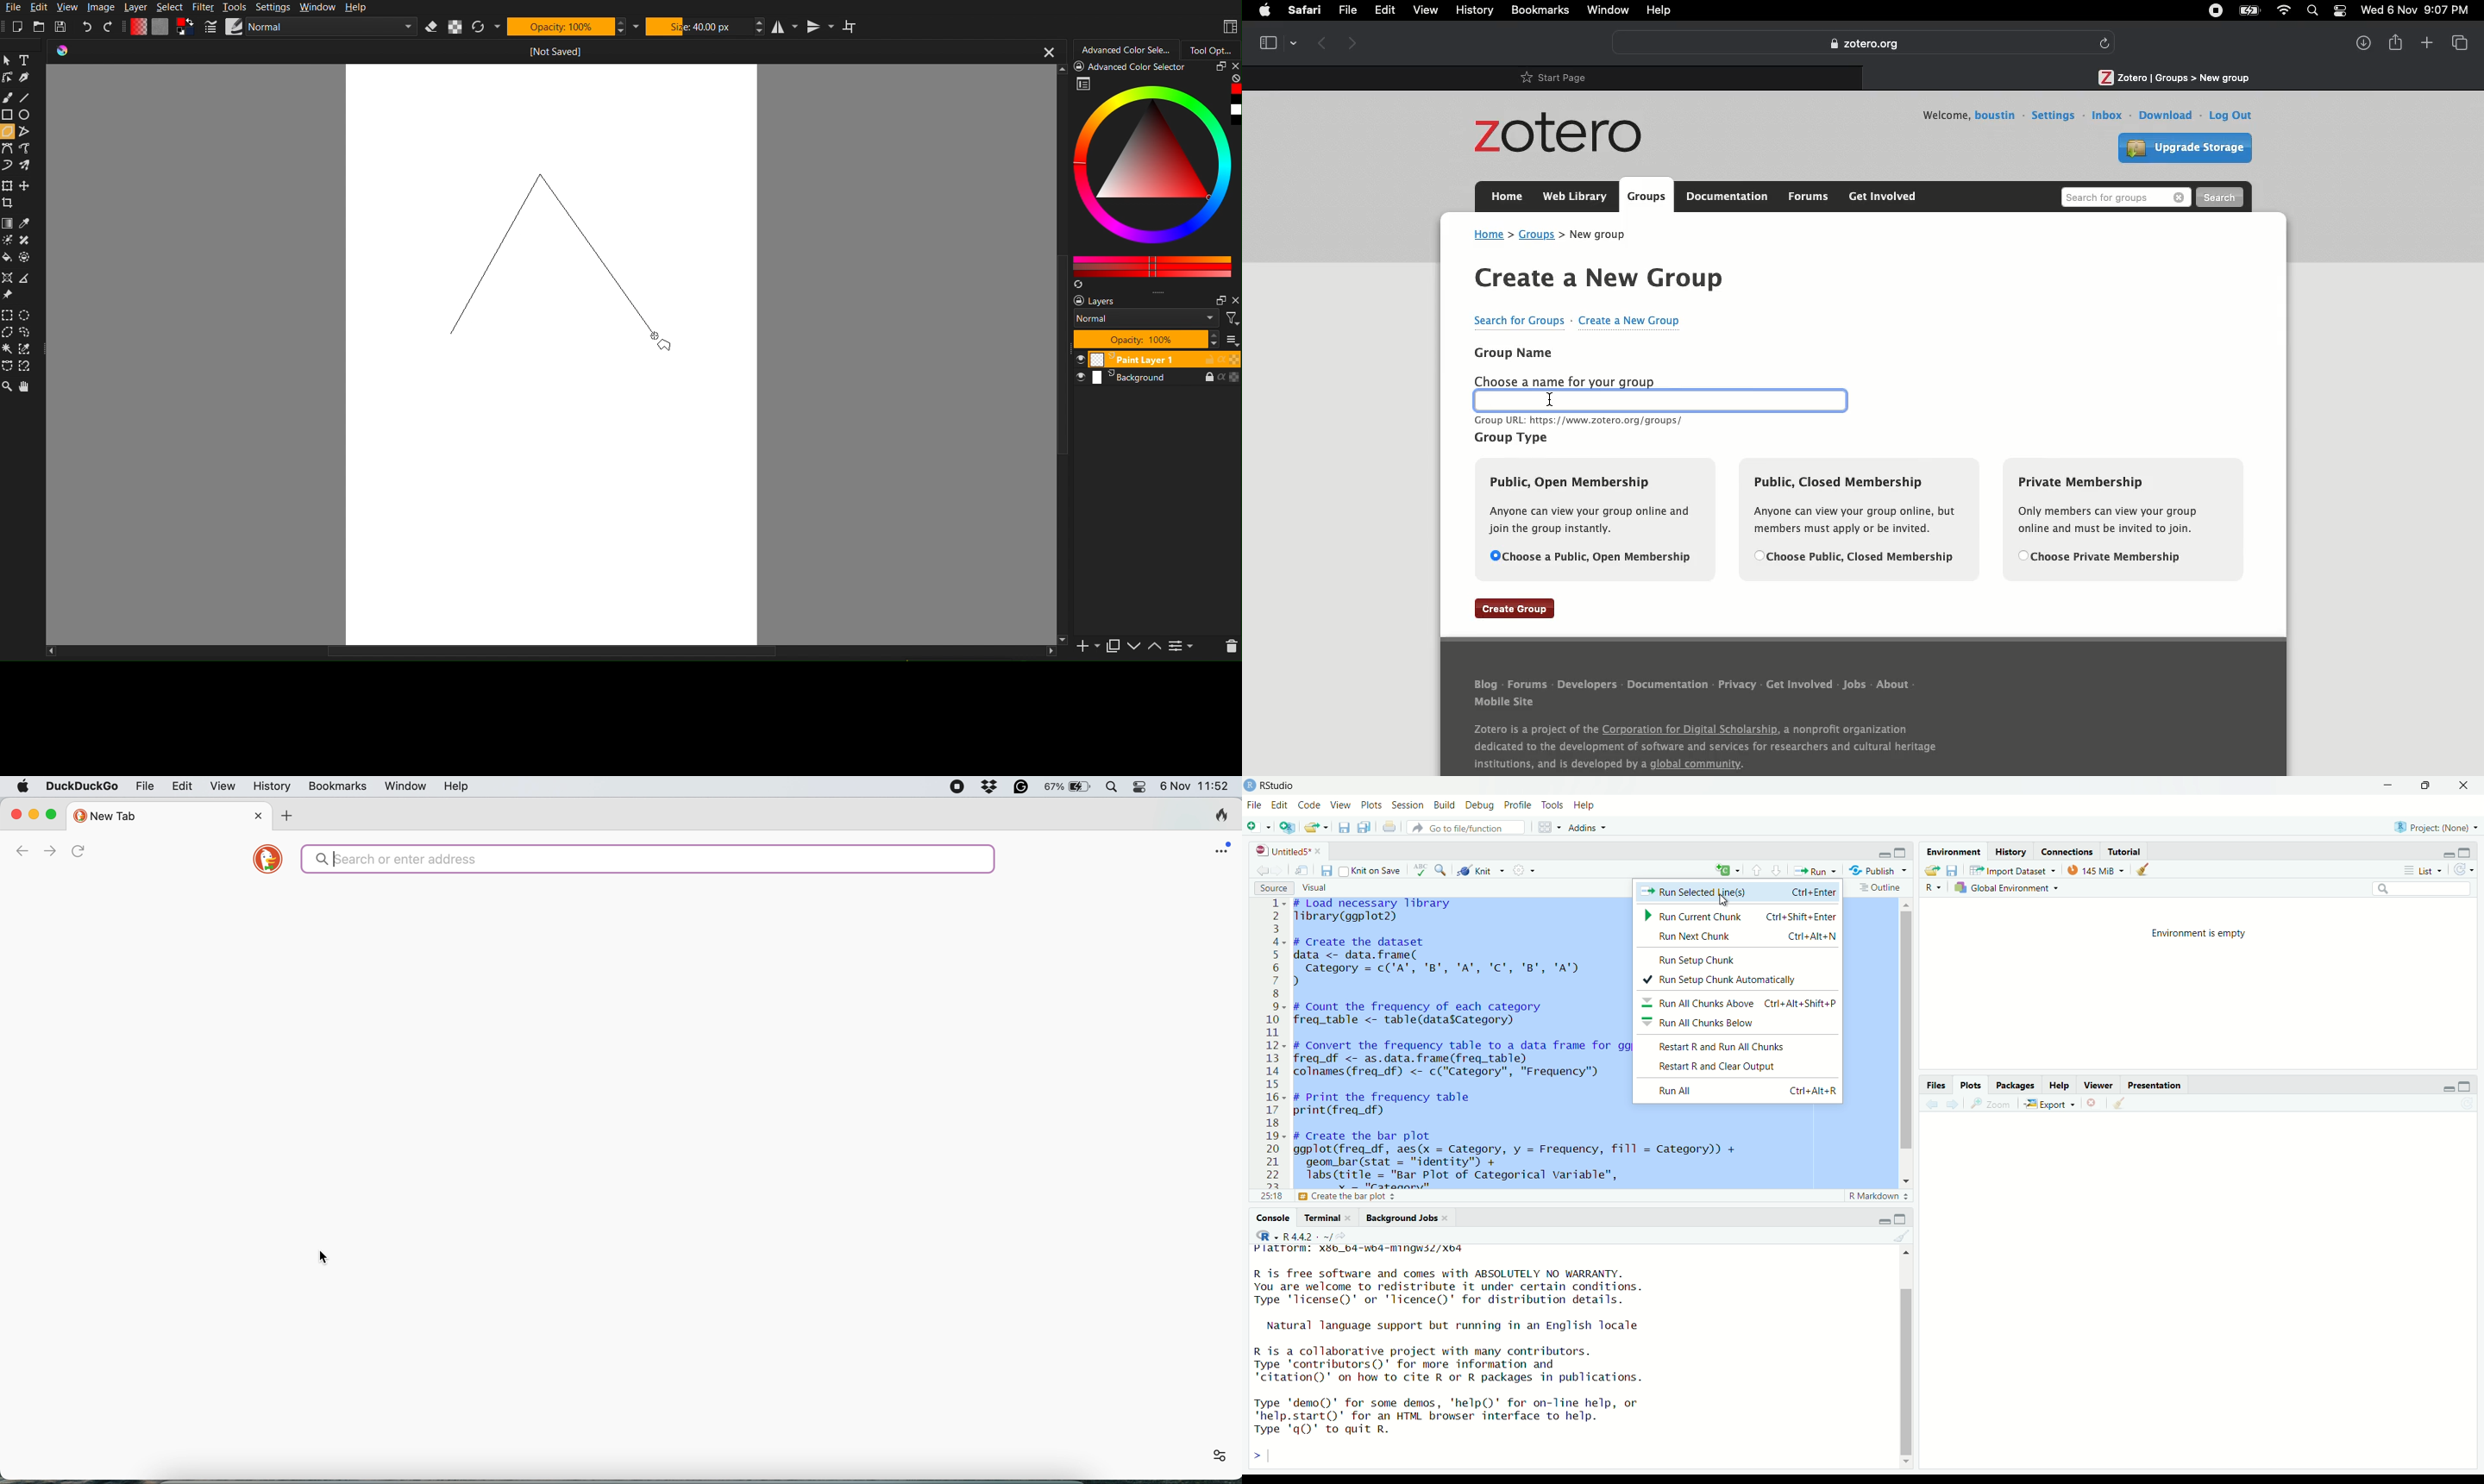 Image resolution: width=2492 pixels, height=1484 pixels. I want to click on save, so click(1954, 871).